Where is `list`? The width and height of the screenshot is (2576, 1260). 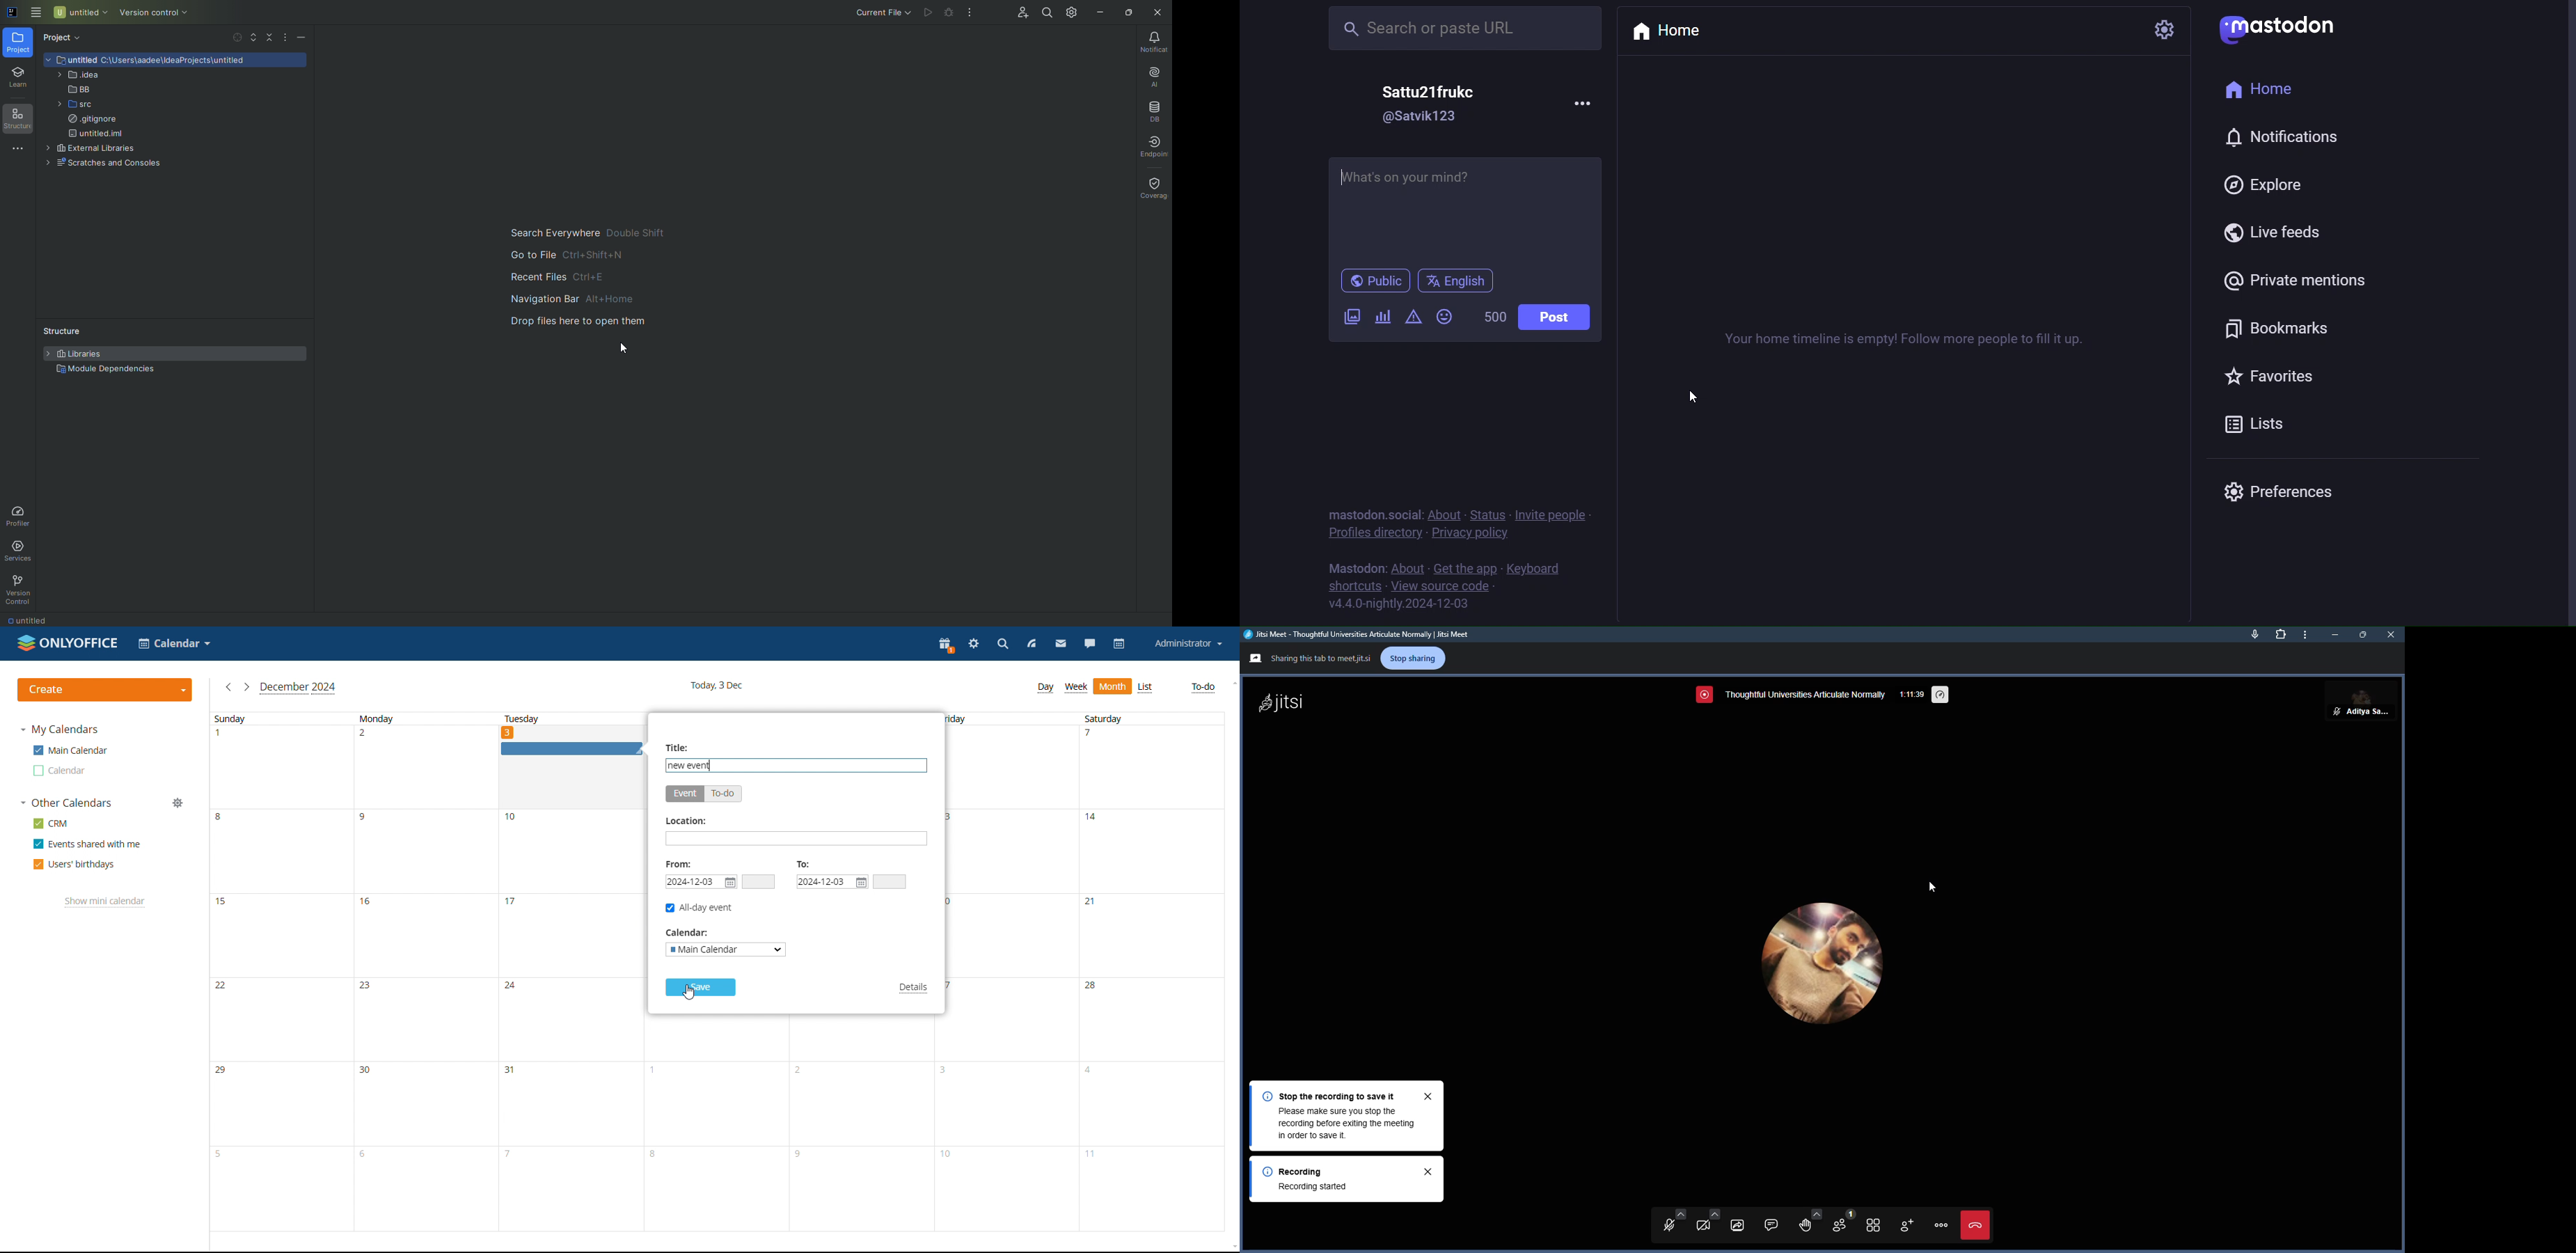
list is located at coordinates (2261, 423).